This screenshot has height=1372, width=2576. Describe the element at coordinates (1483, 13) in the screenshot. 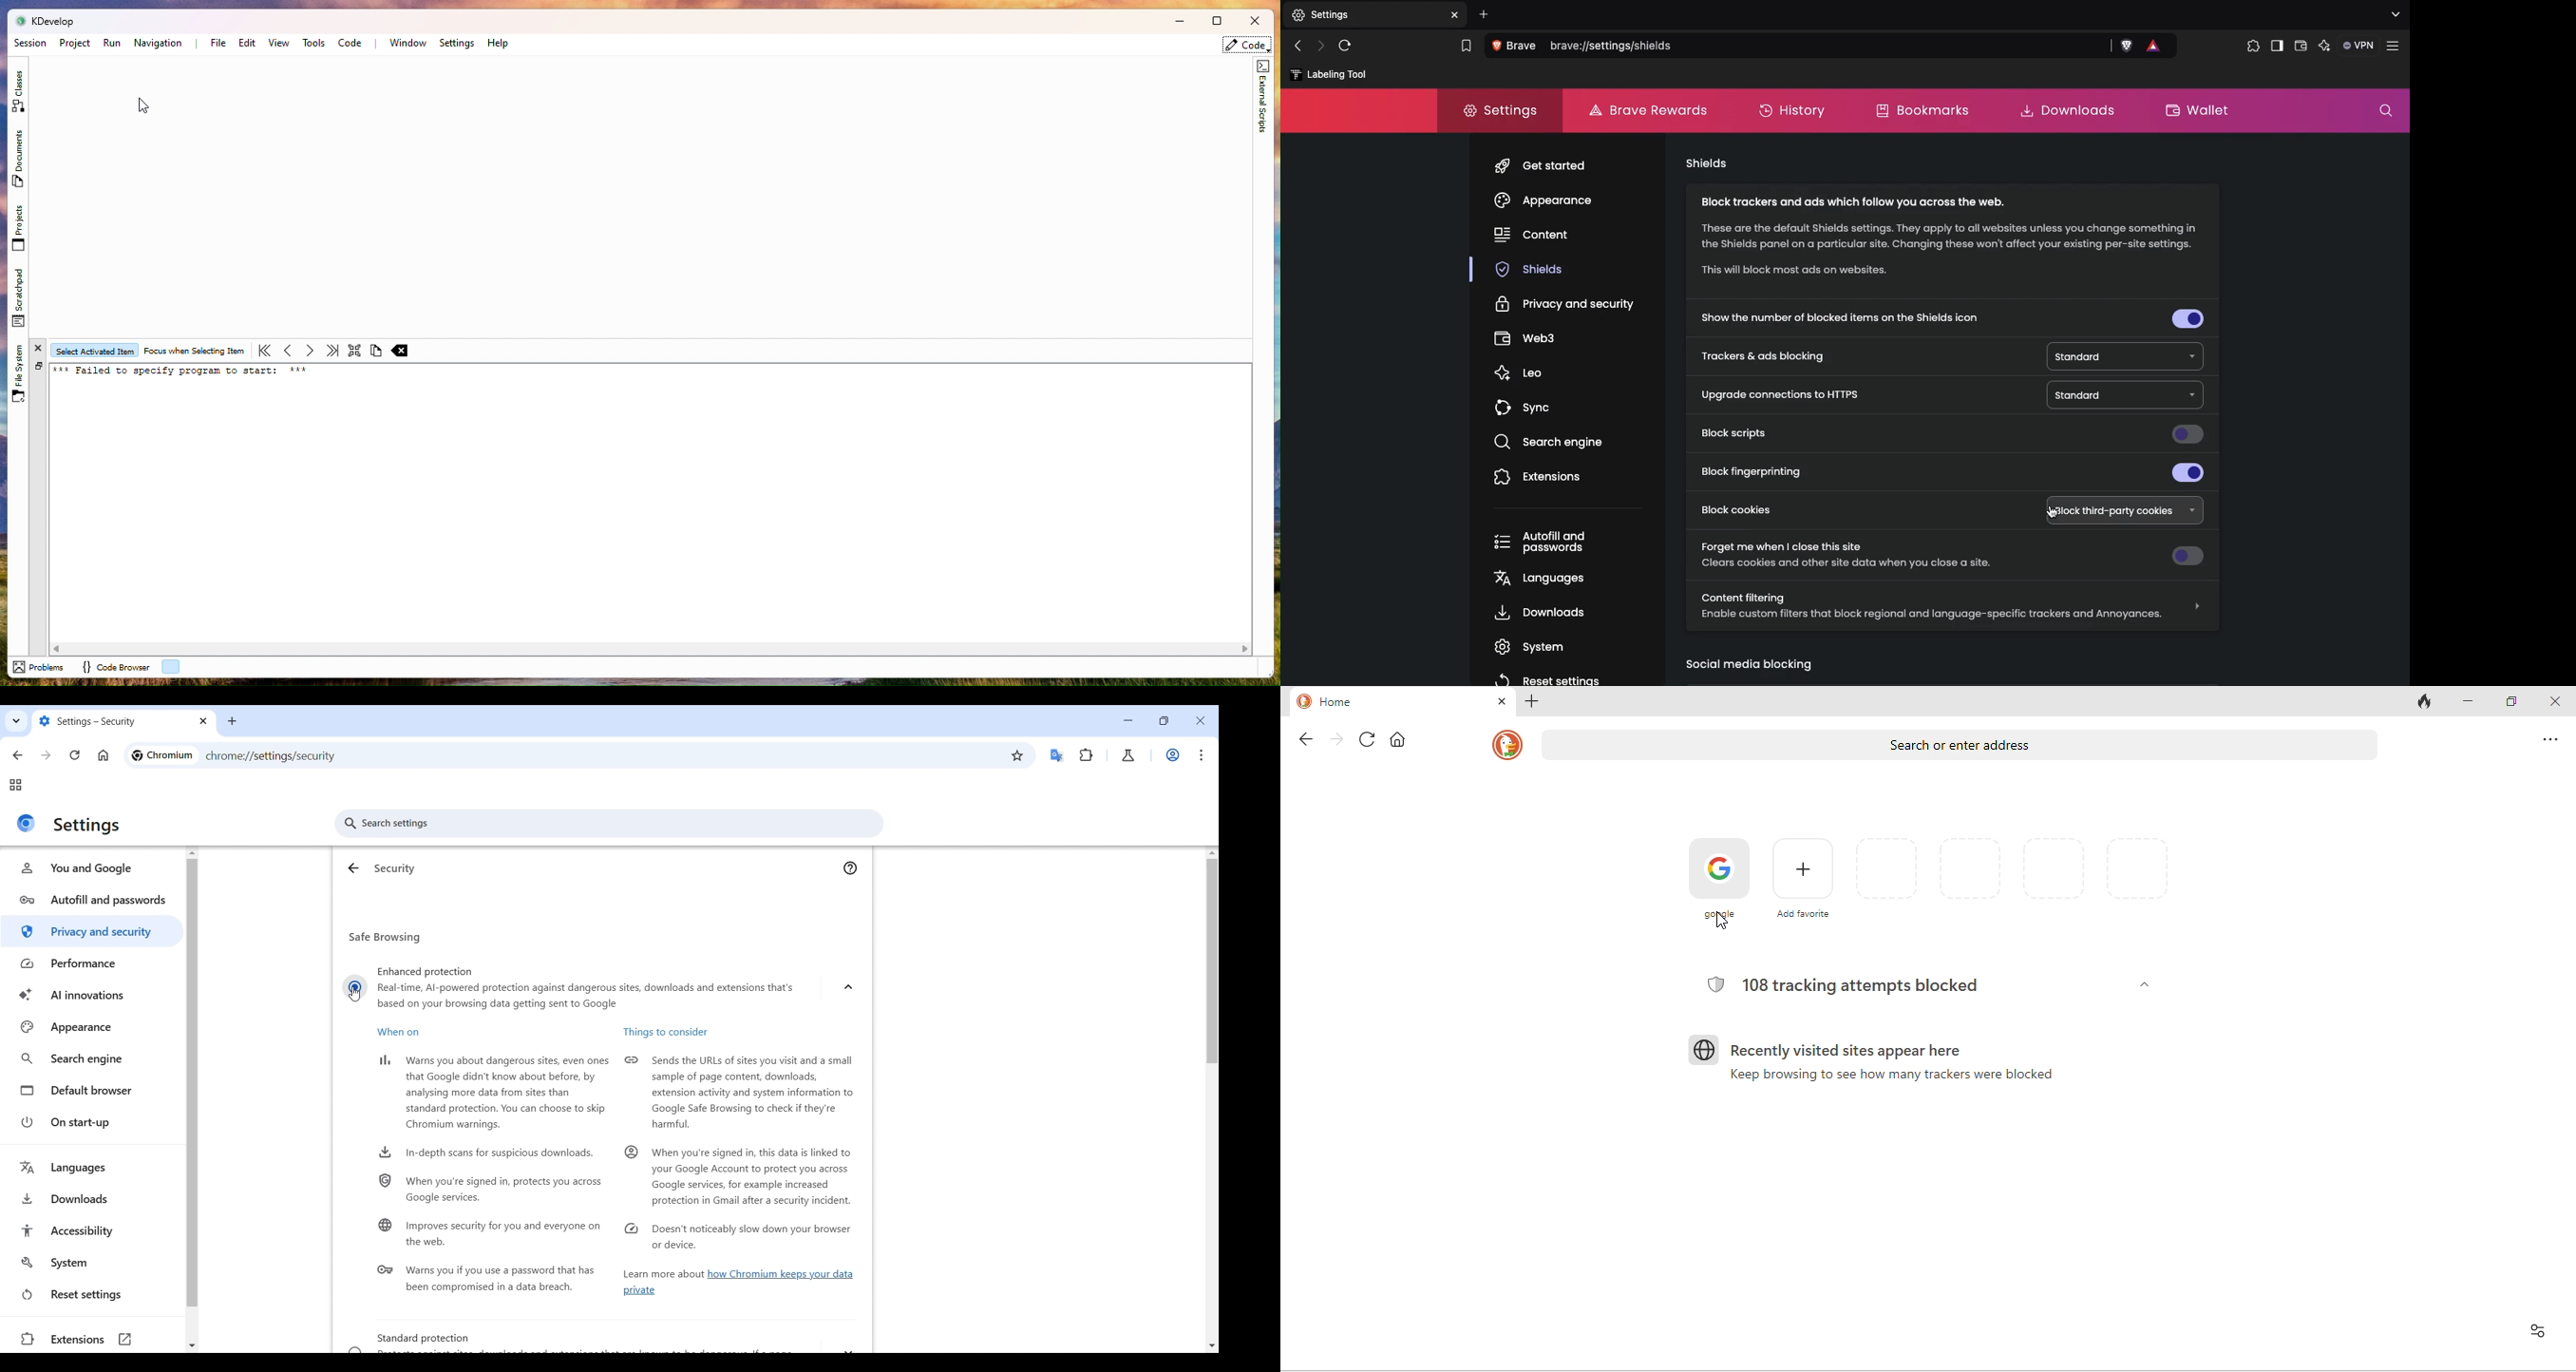

I see `Add new tab` at that location.